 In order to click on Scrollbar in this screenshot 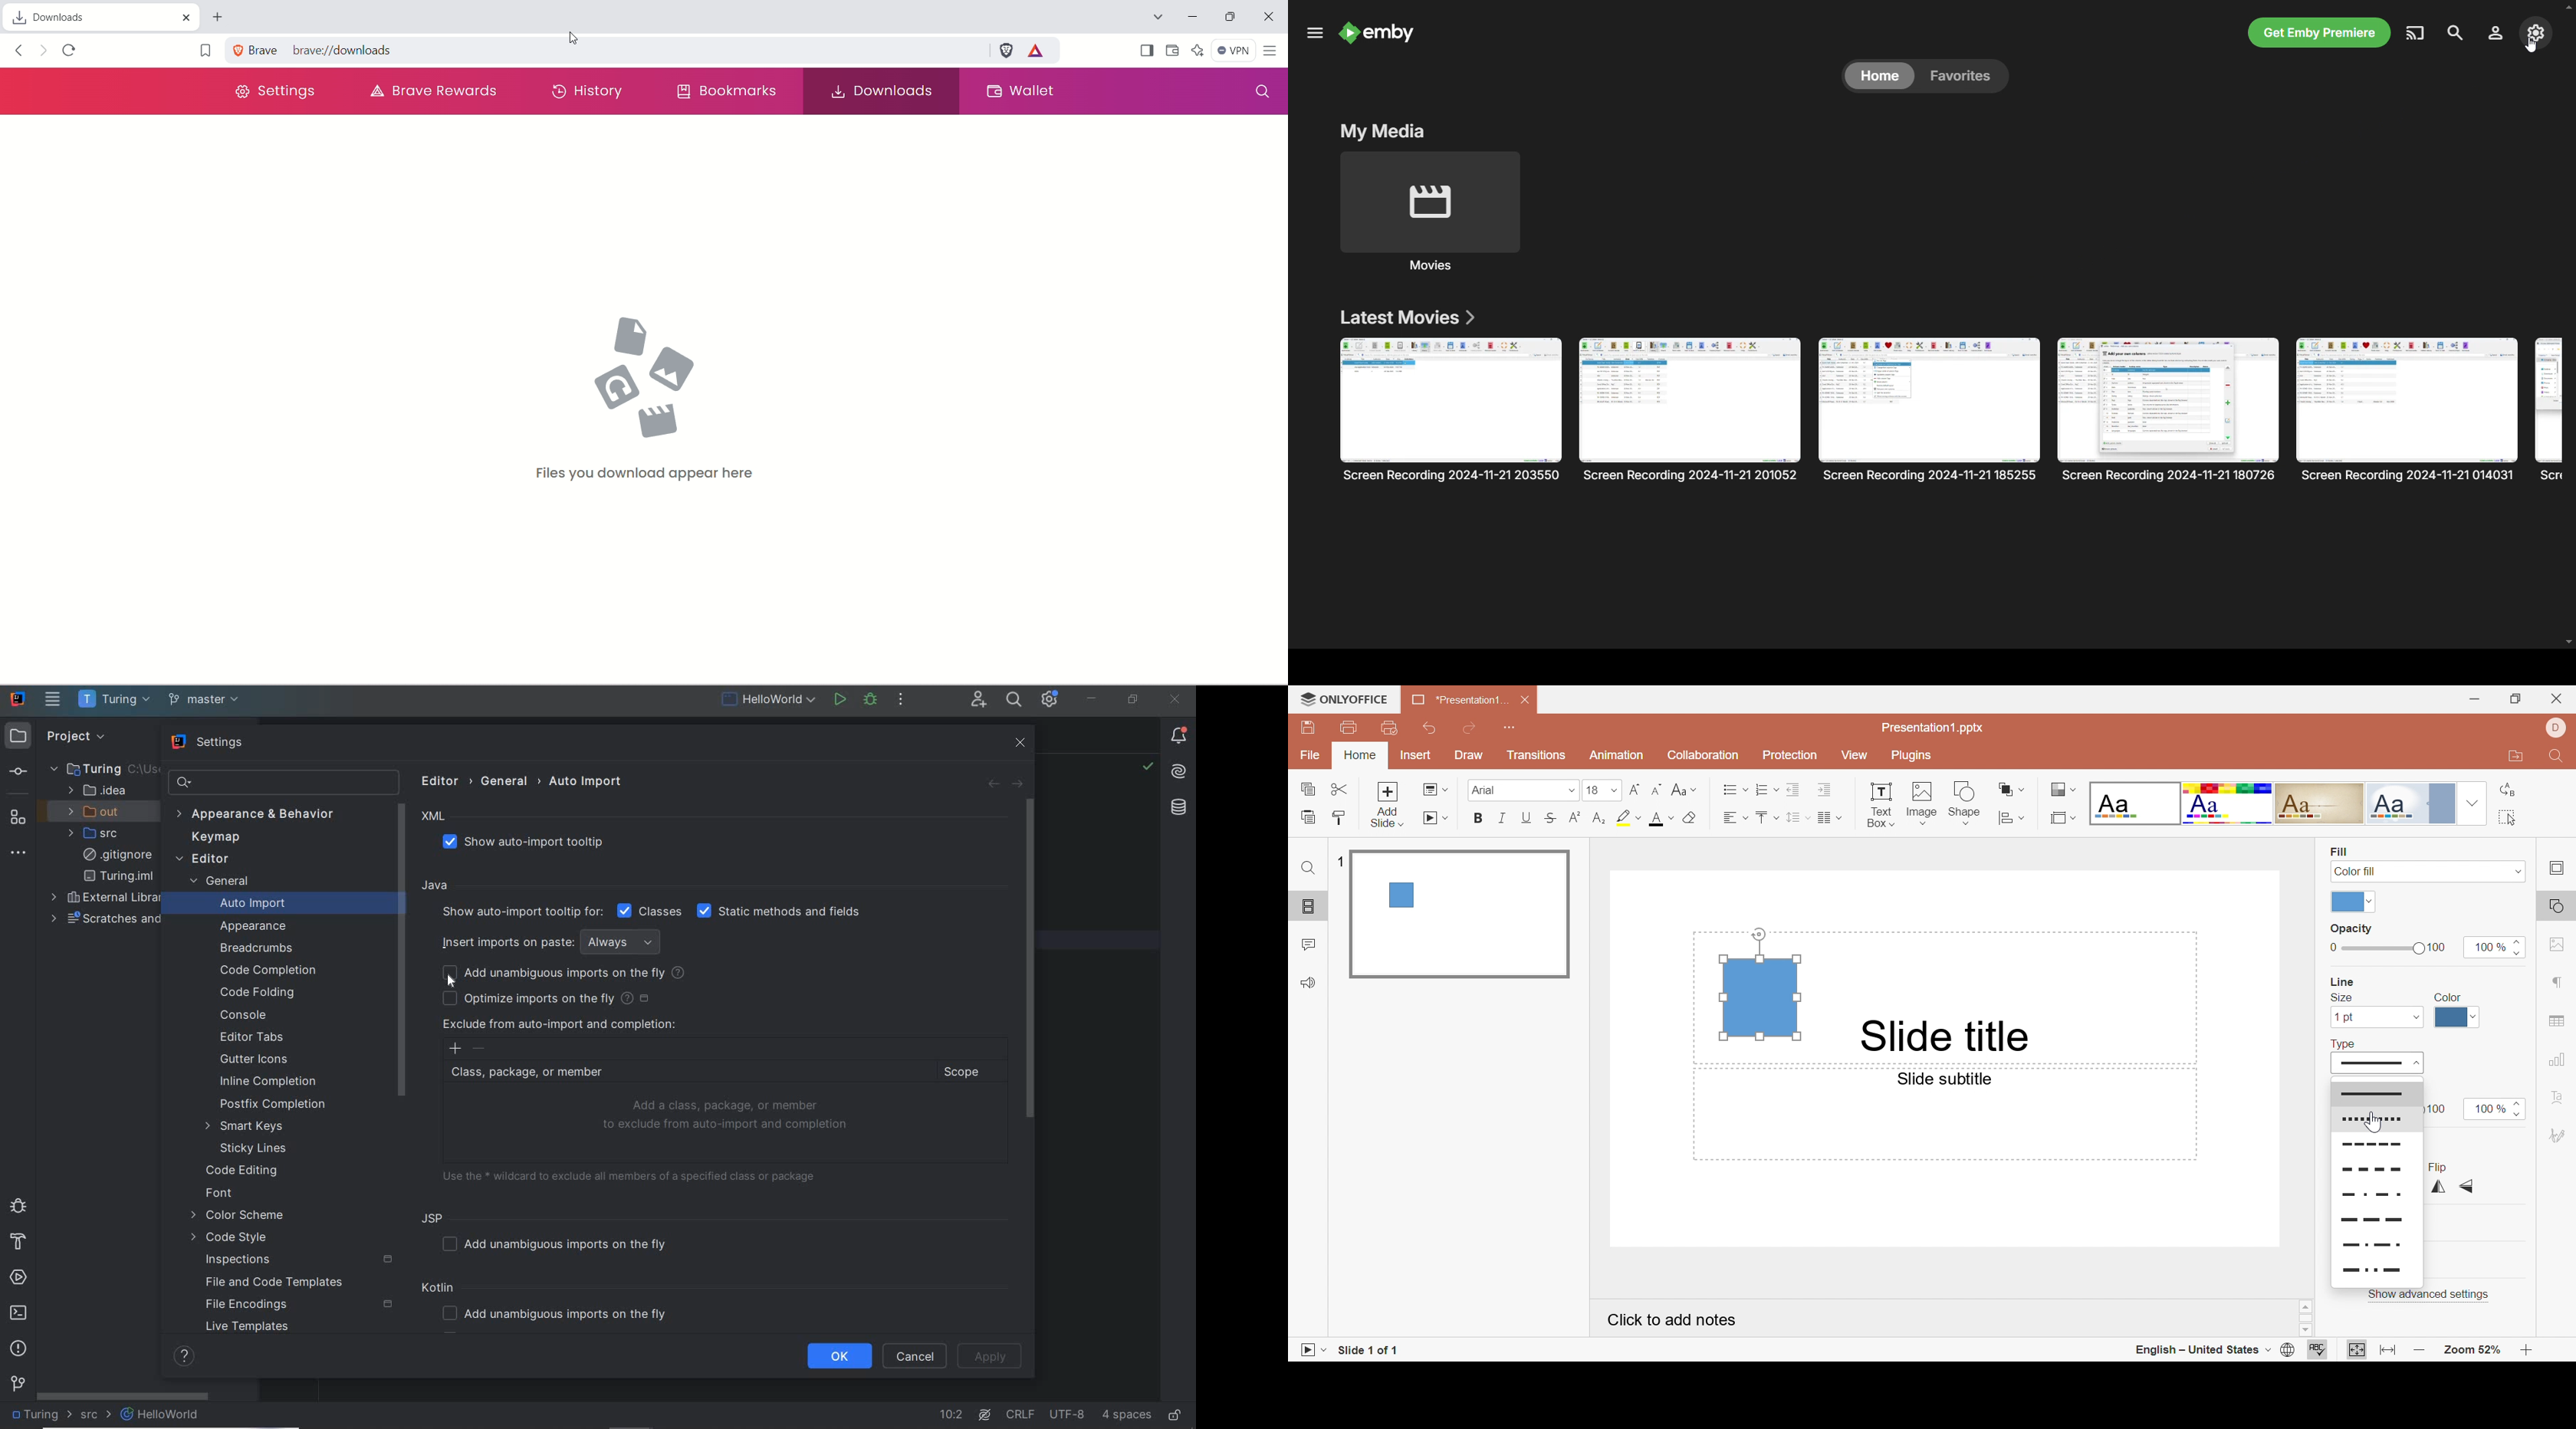, I will do `click(2302, 1319)`.